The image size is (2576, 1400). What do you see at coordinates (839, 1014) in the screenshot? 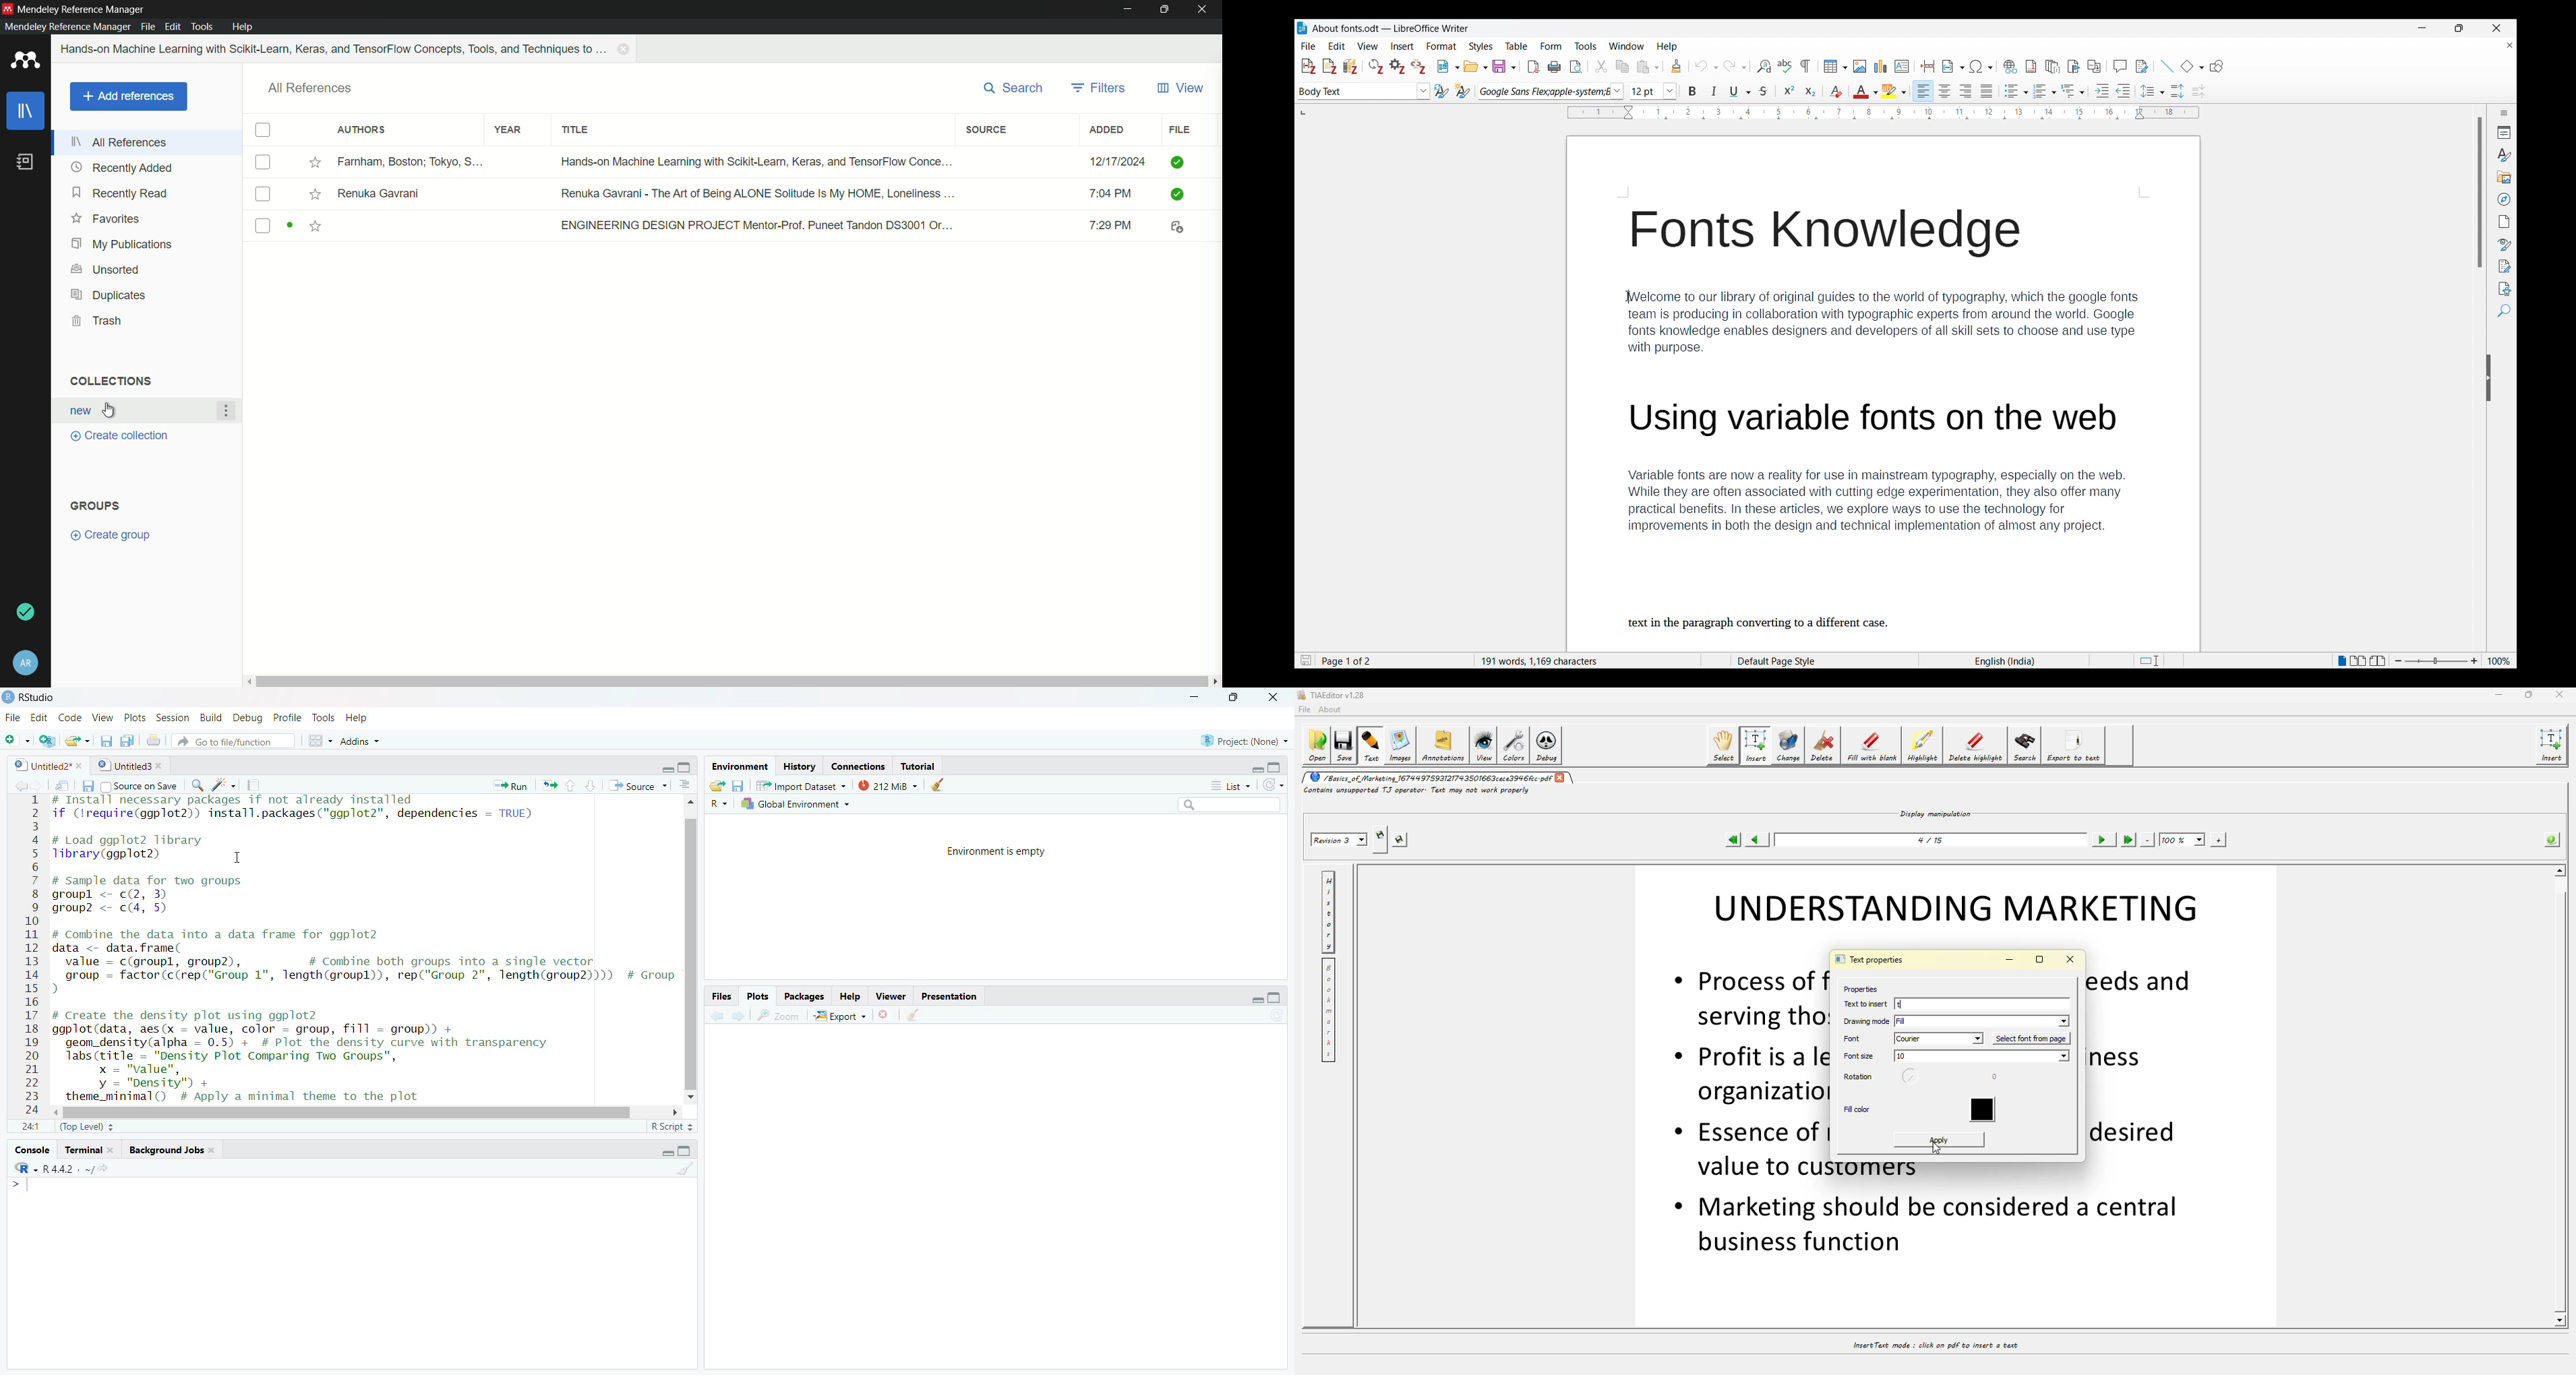
I see `export` at bounding box center [839, 1014].